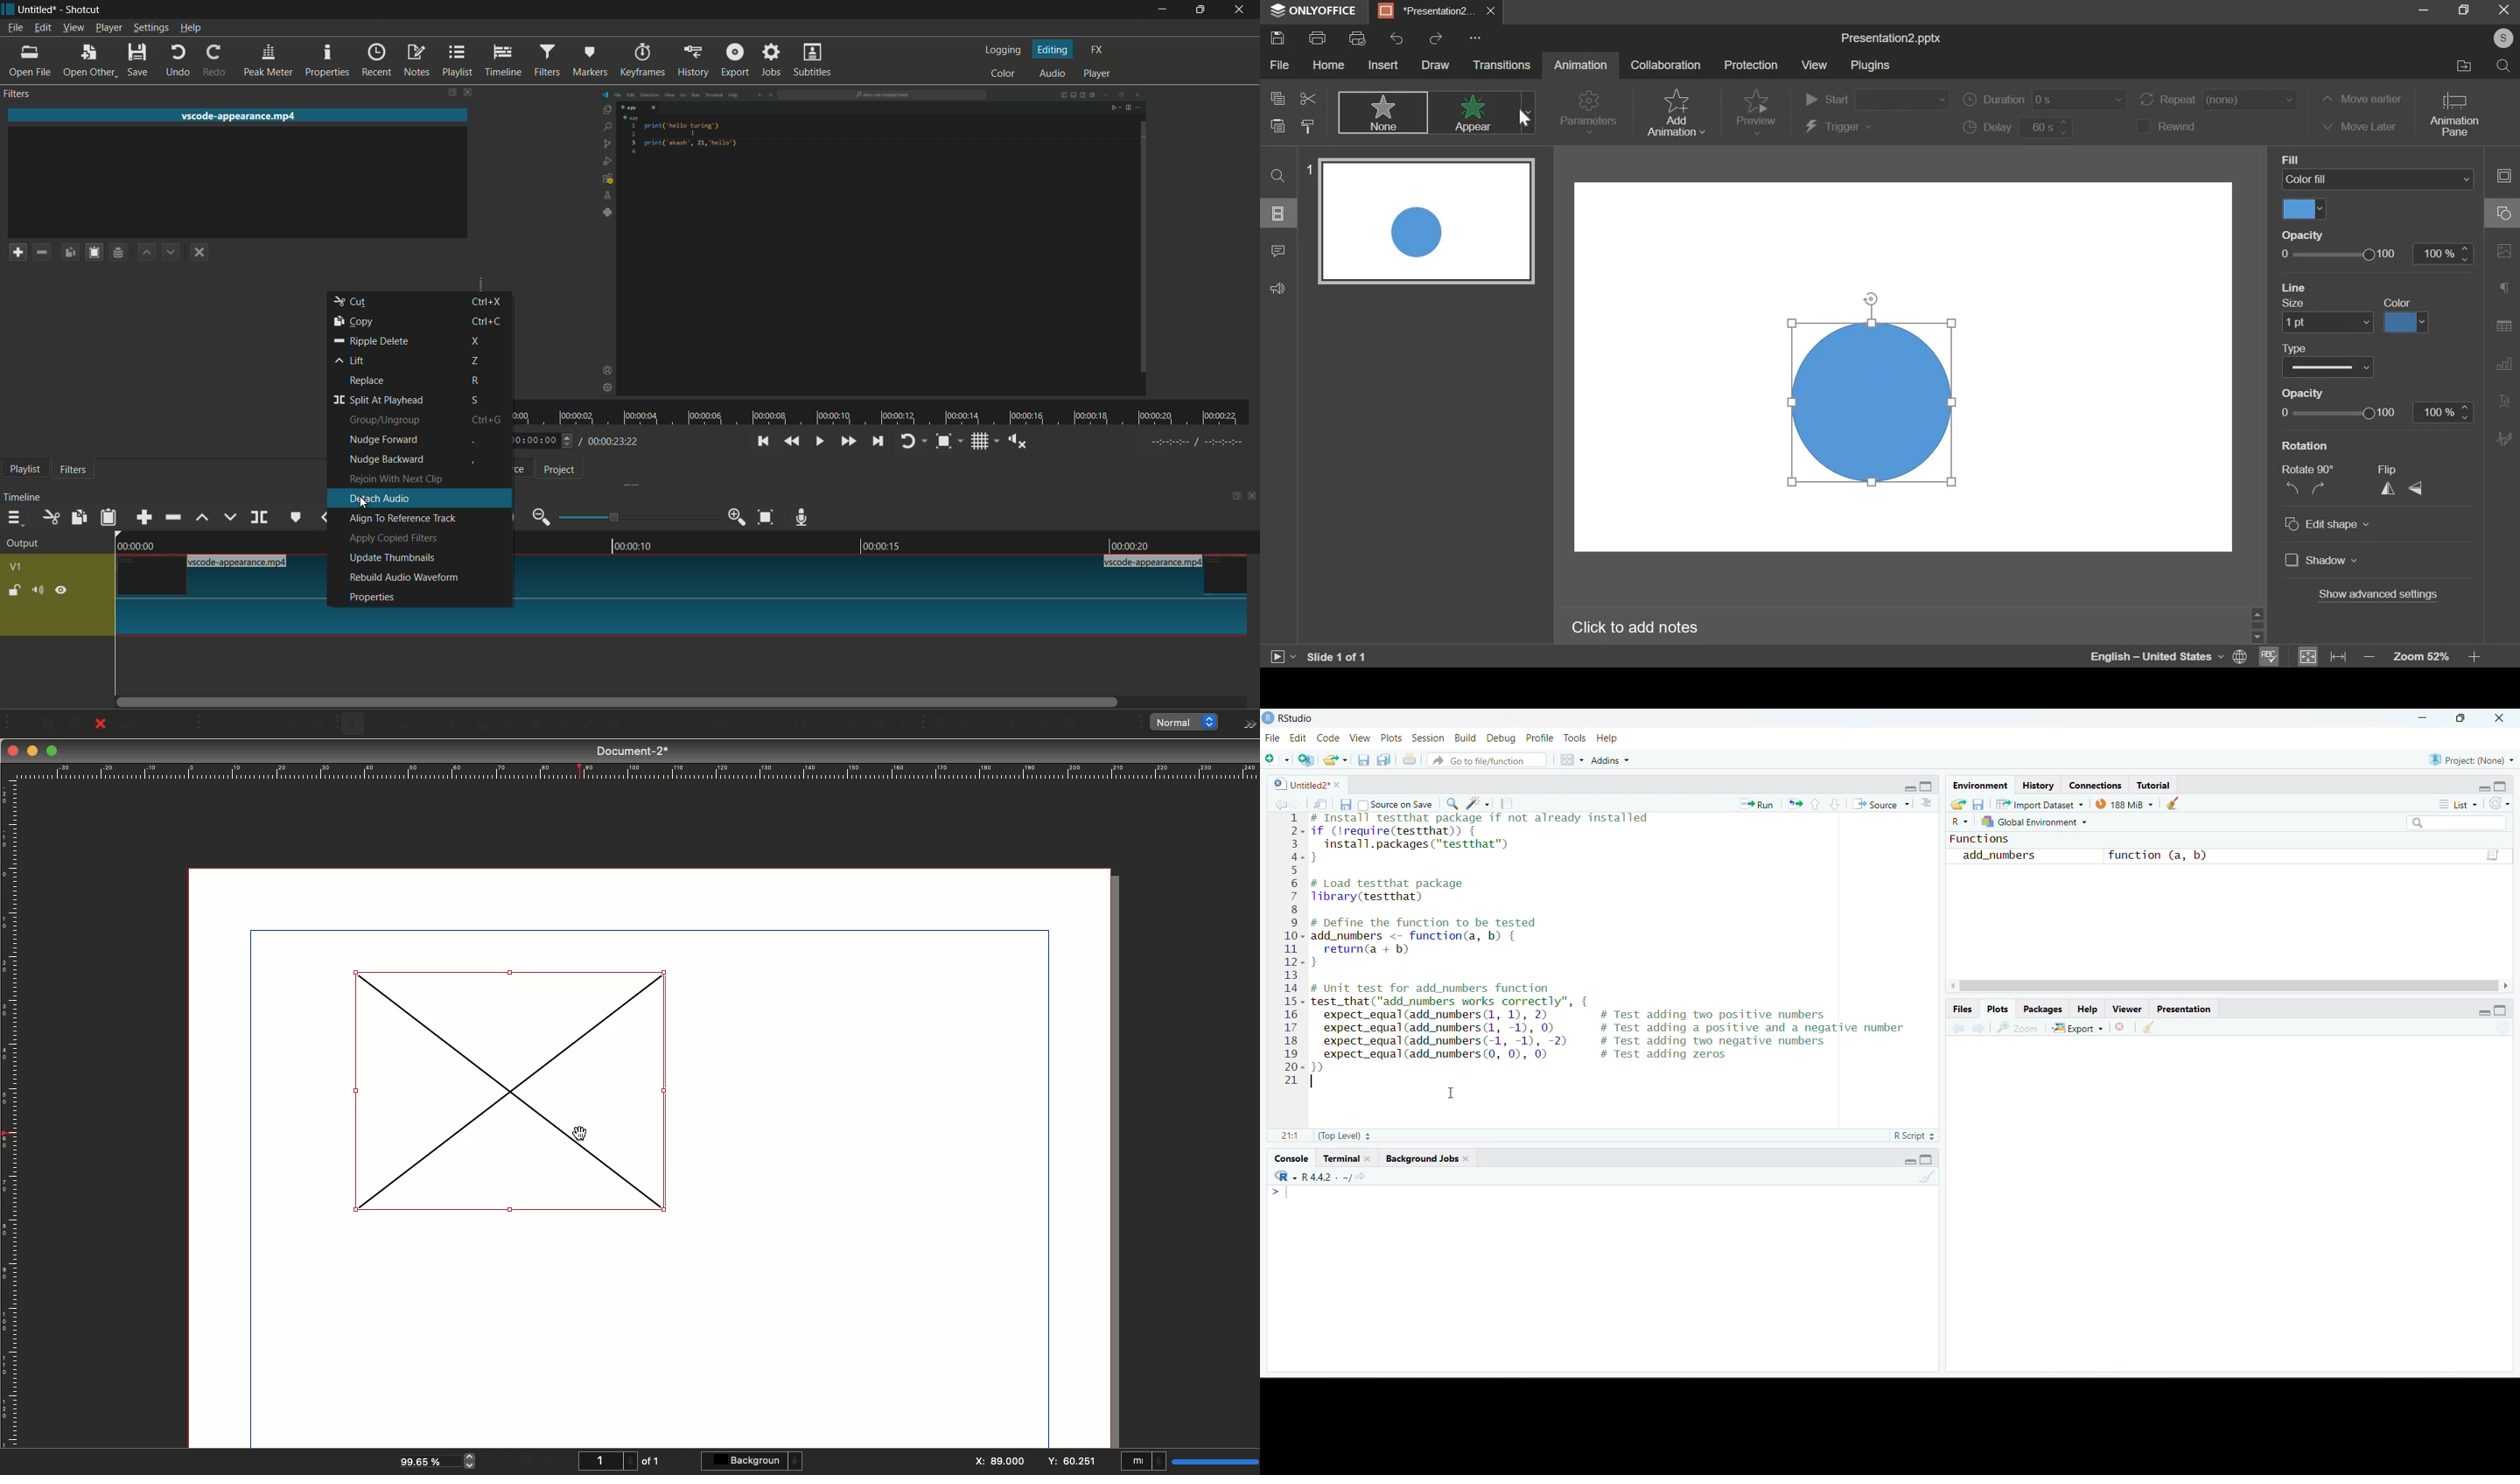 The width and height of the screenshot is (2520, 1484). I want to click on feedback, so click(1280, 289).